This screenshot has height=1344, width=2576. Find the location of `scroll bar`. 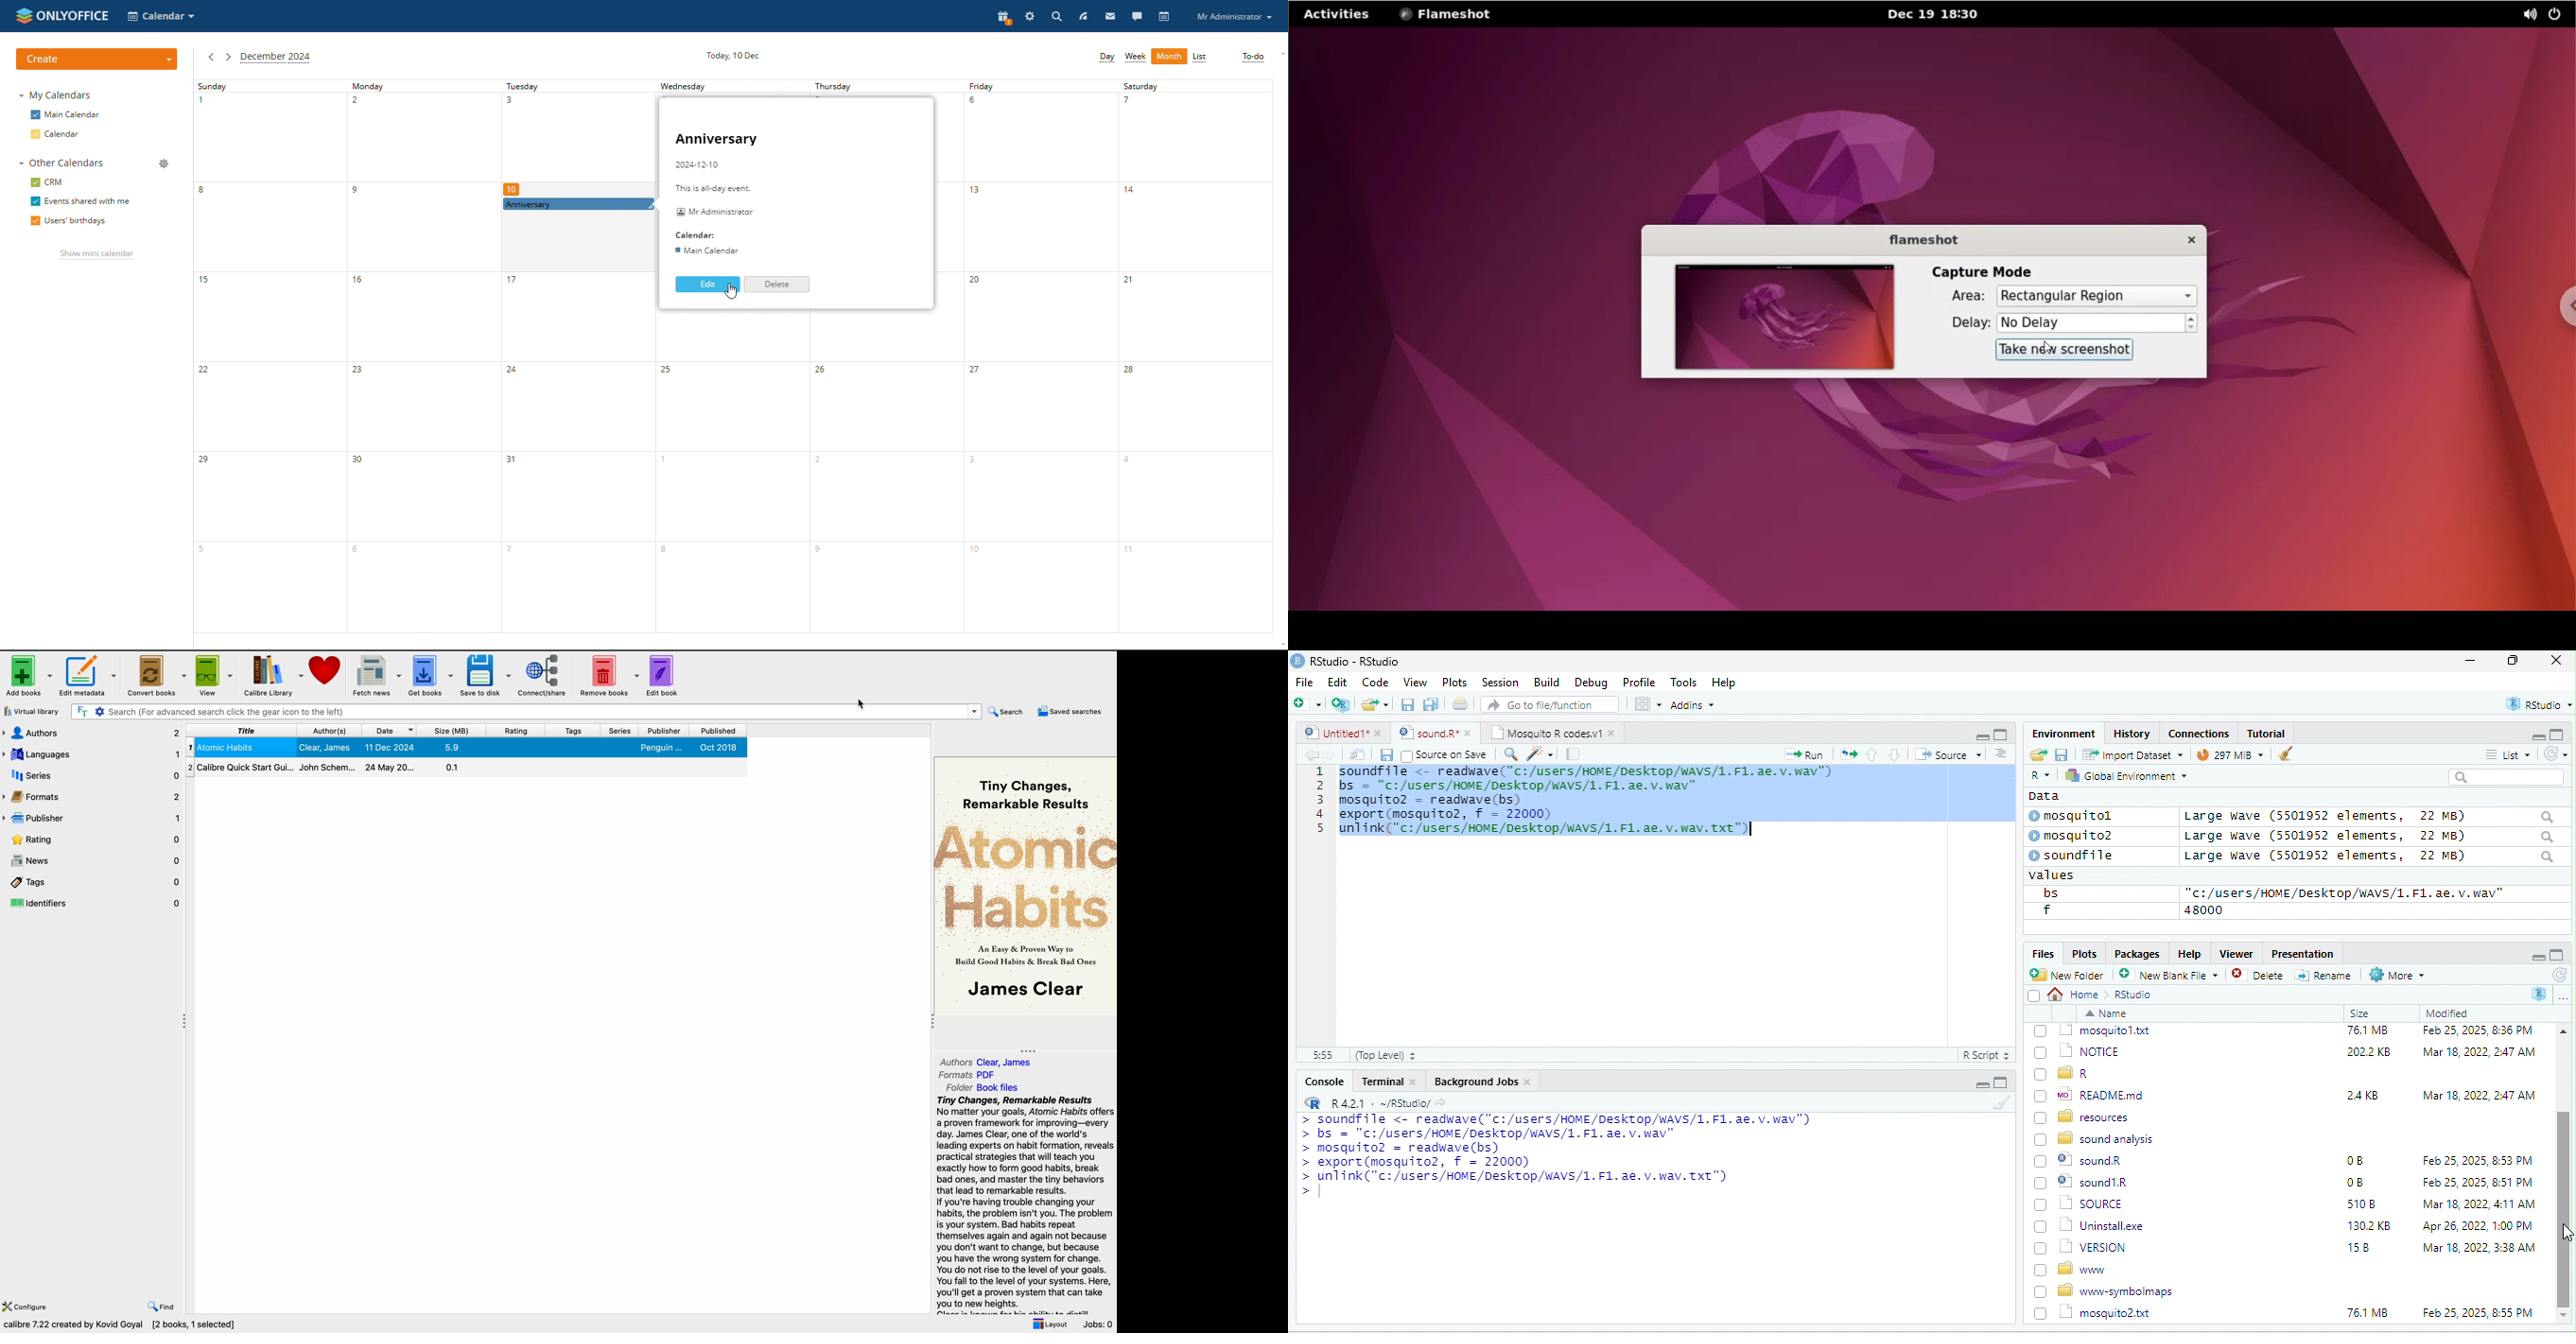

scroll bar is located at coordinates (2564, 1174).